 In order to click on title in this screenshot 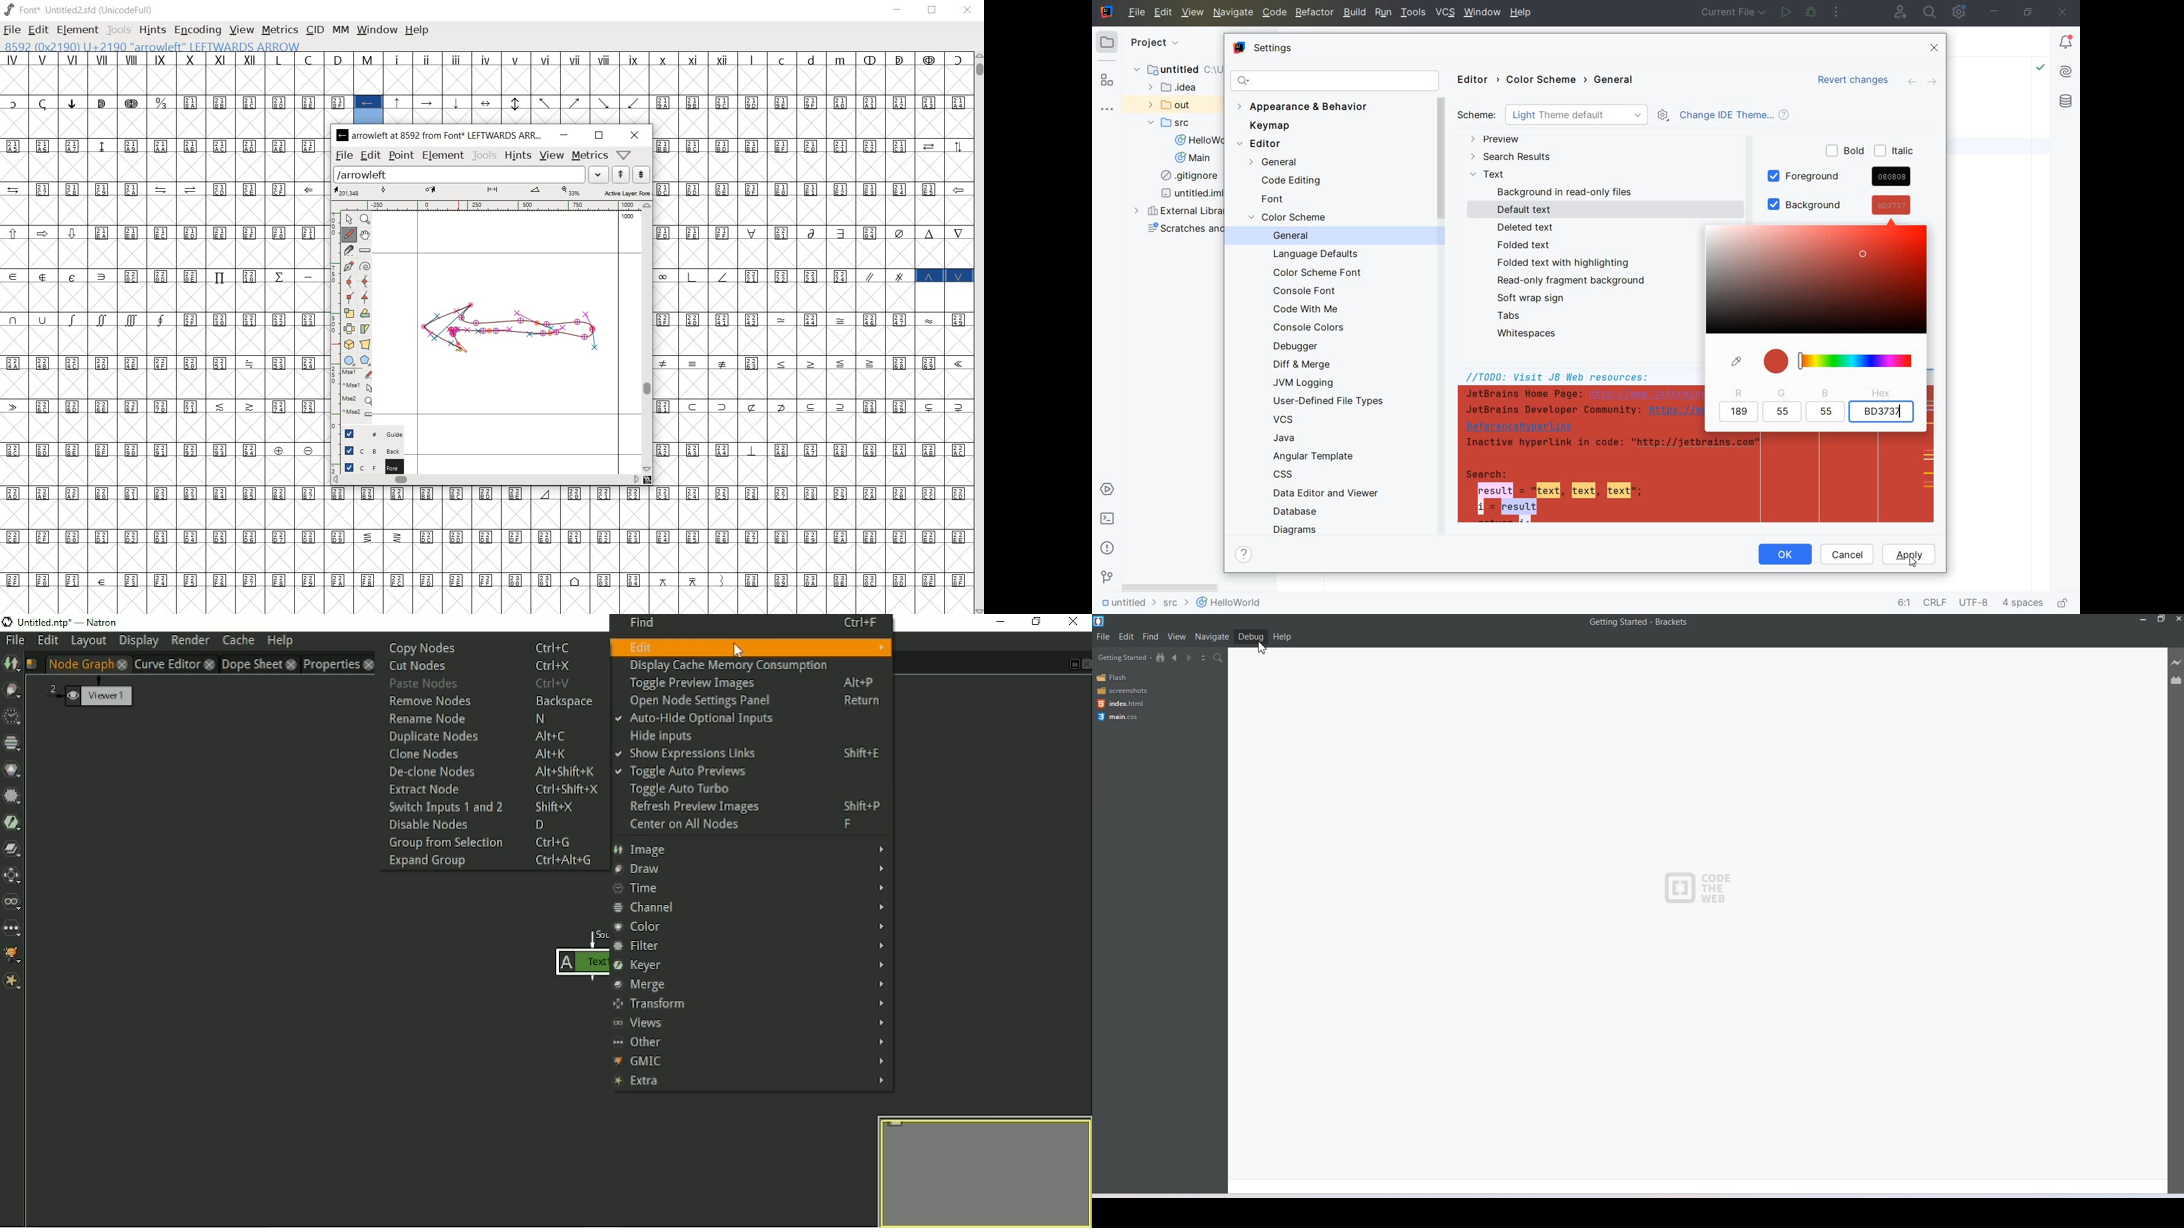, I will do `click(69, 624)`.